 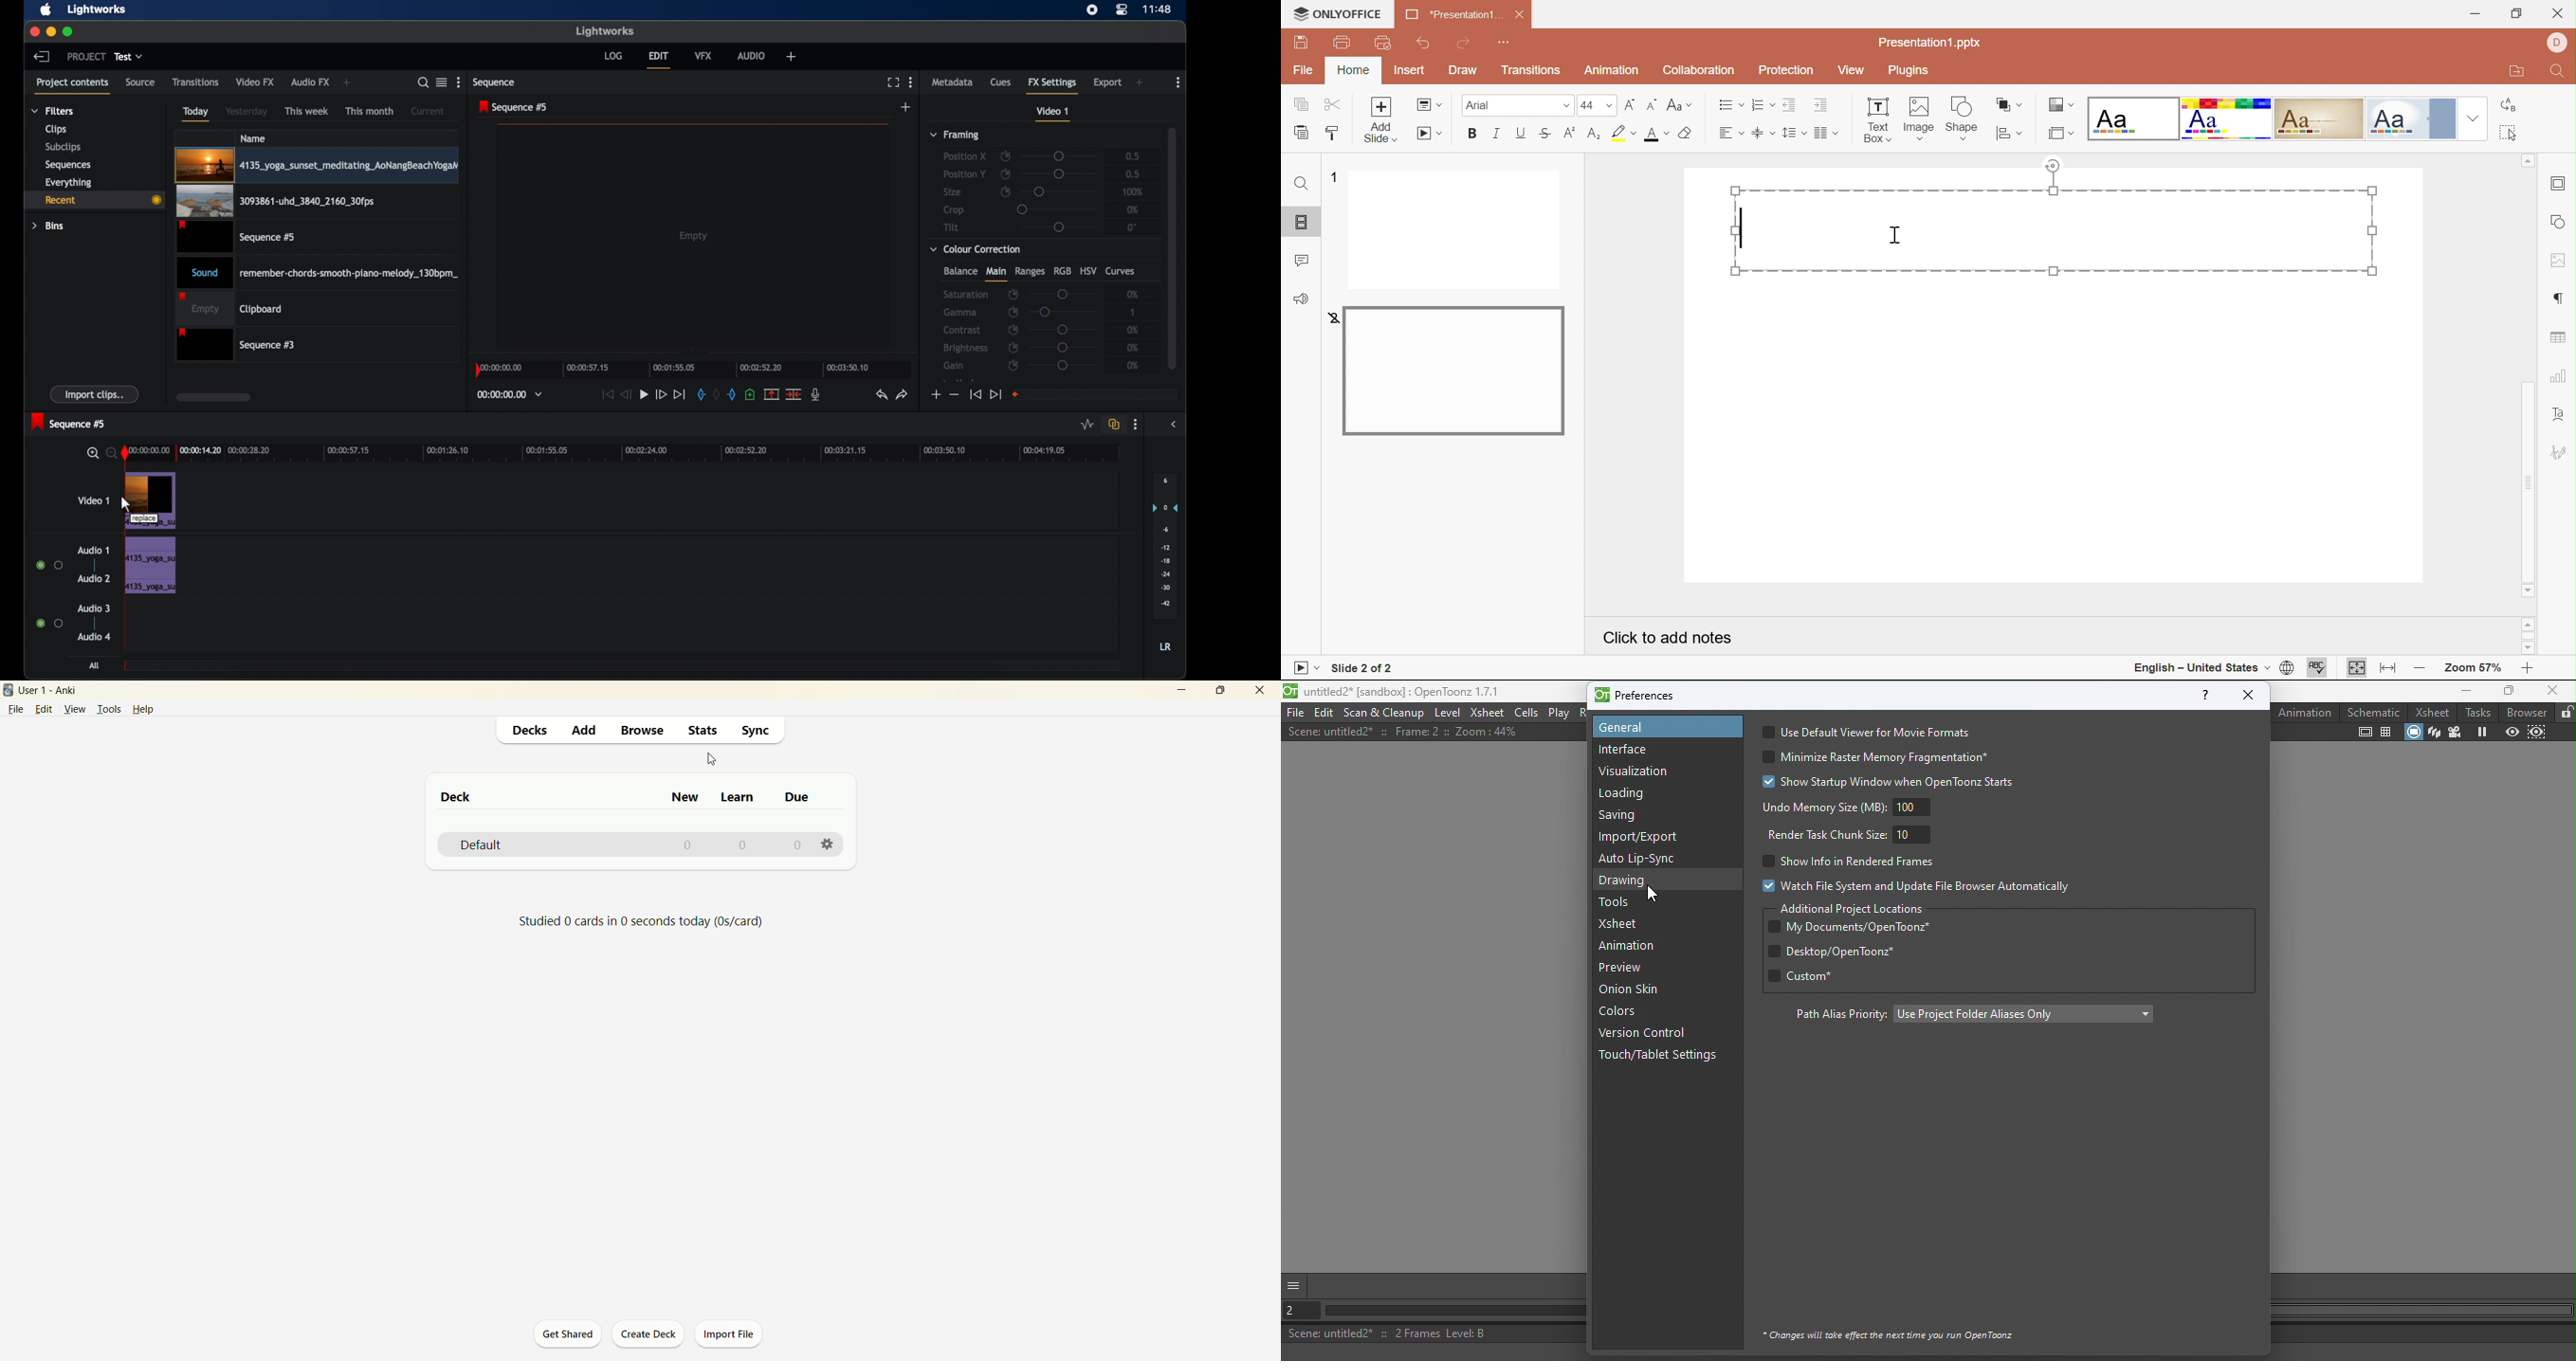 I want to click on Spell checking, so click(x=2315, y=669).